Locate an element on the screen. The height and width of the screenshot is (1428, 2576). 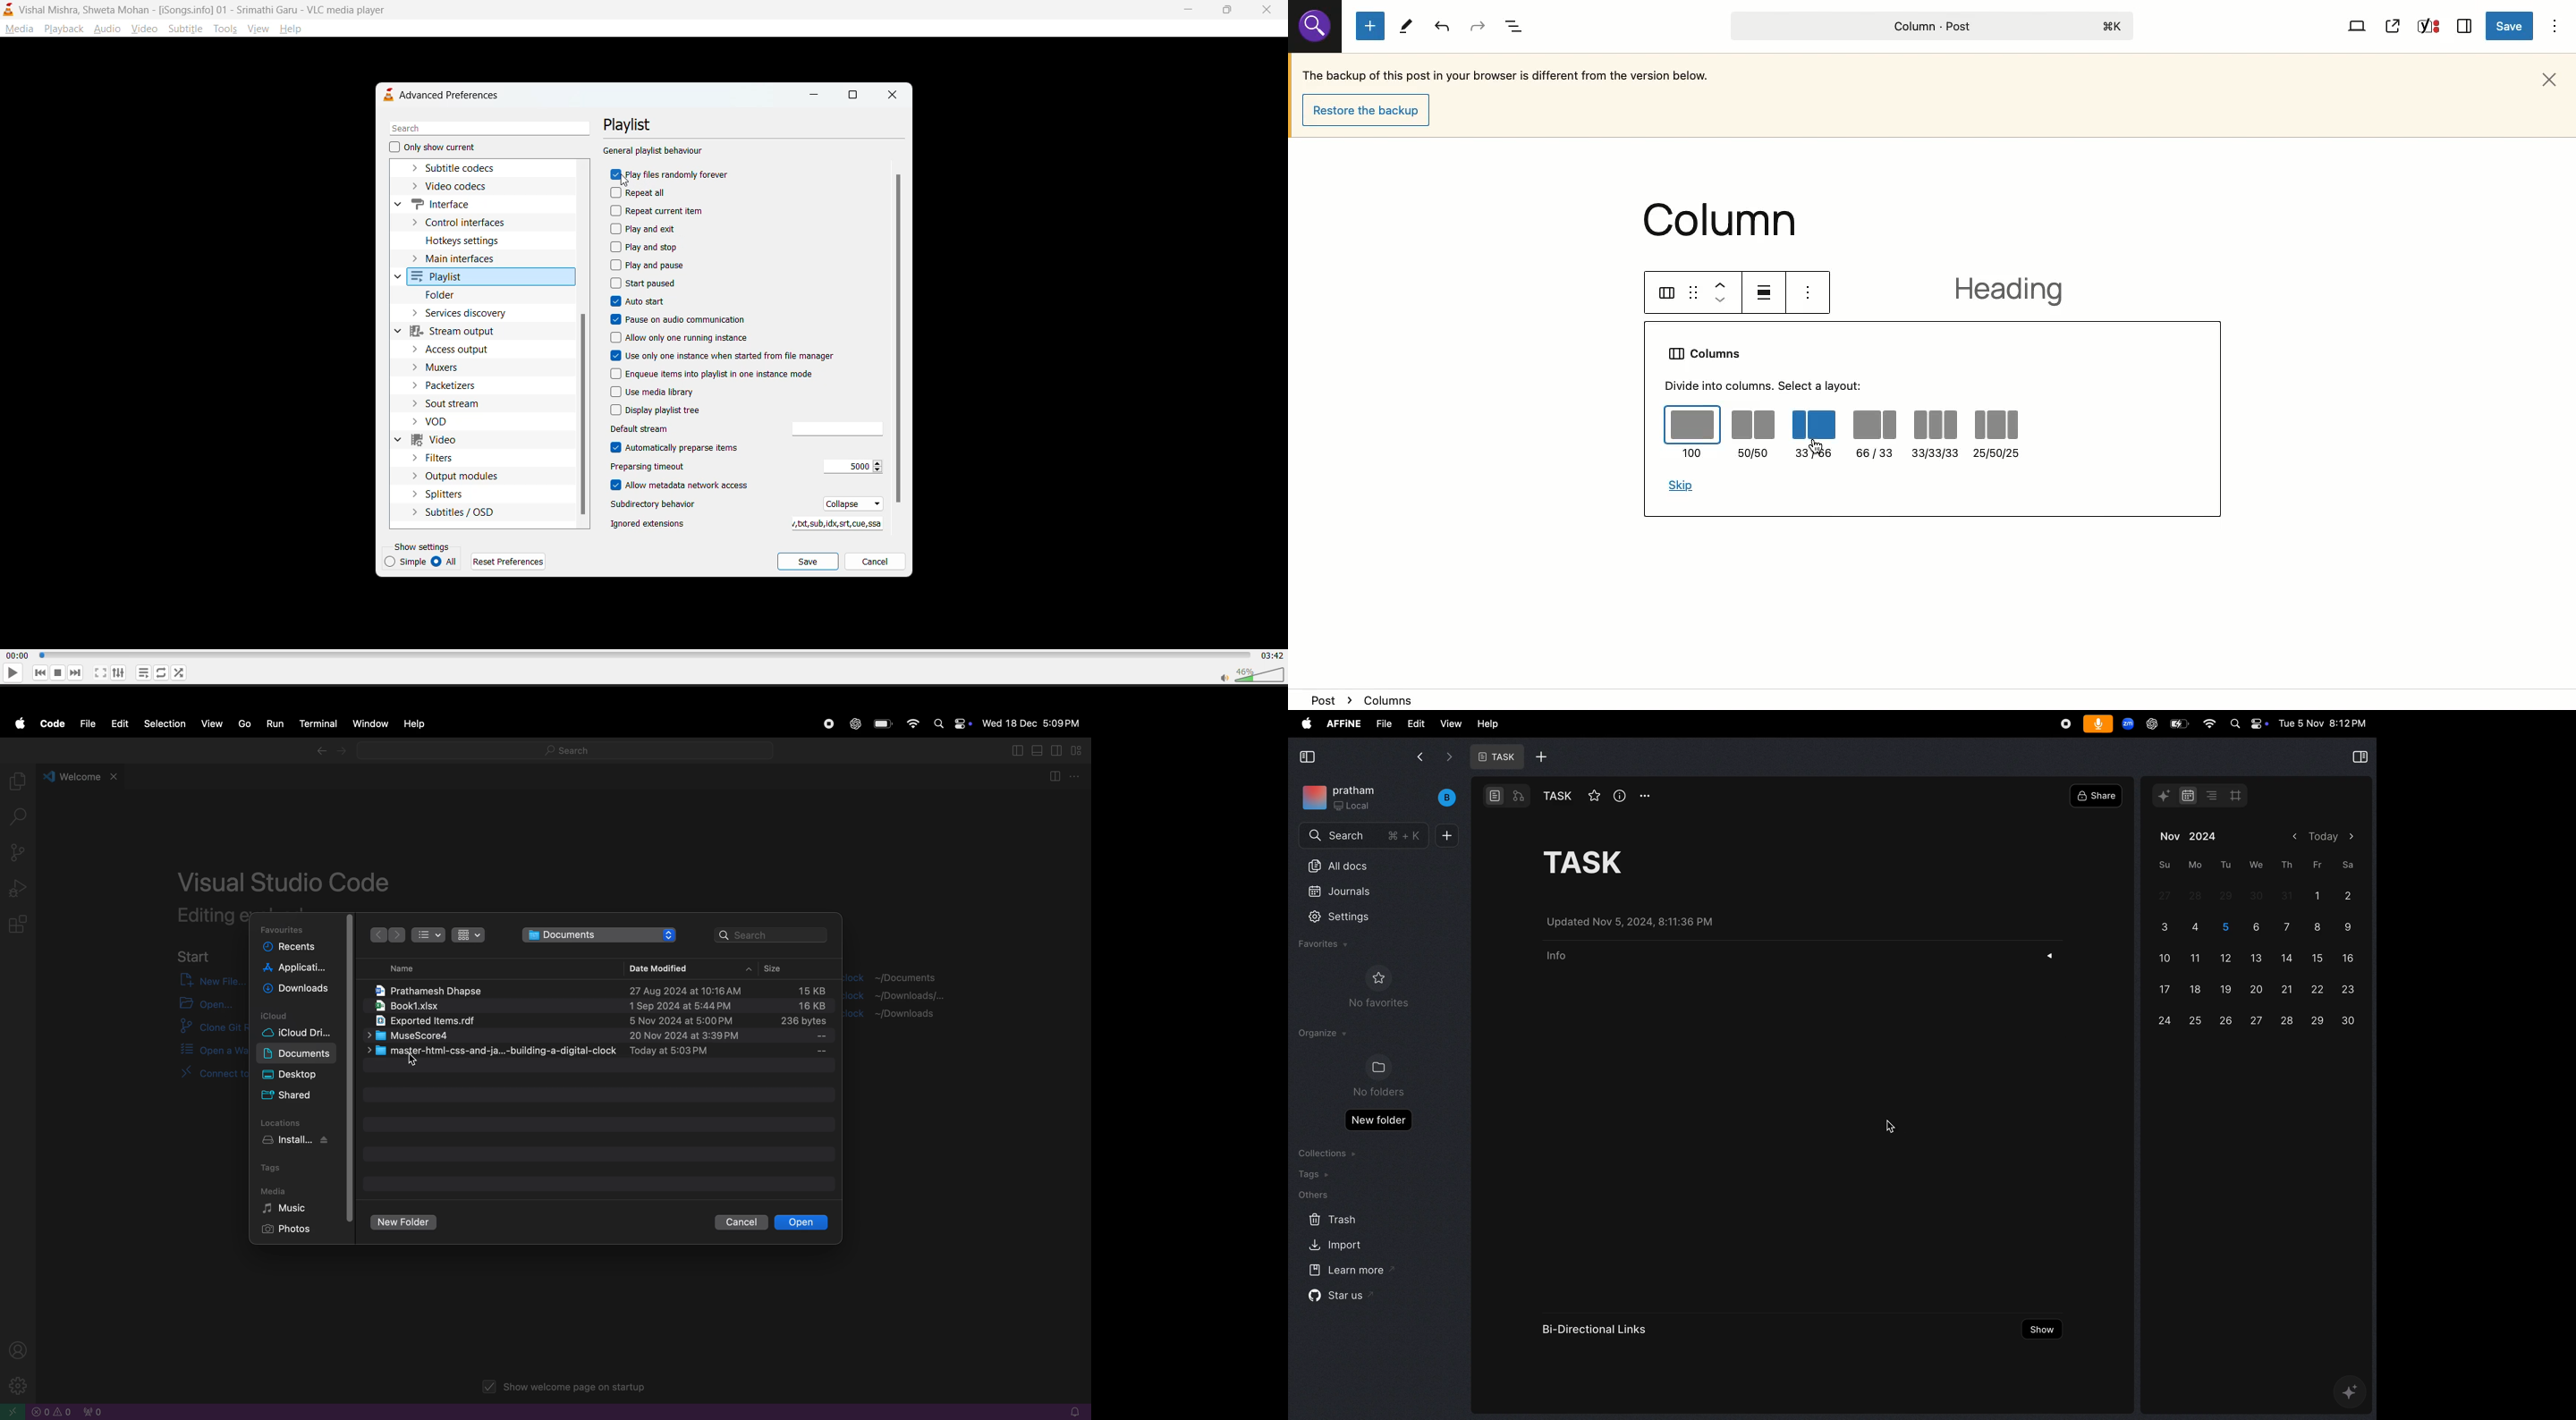
no favourites is located at coordinates (1383, 990).